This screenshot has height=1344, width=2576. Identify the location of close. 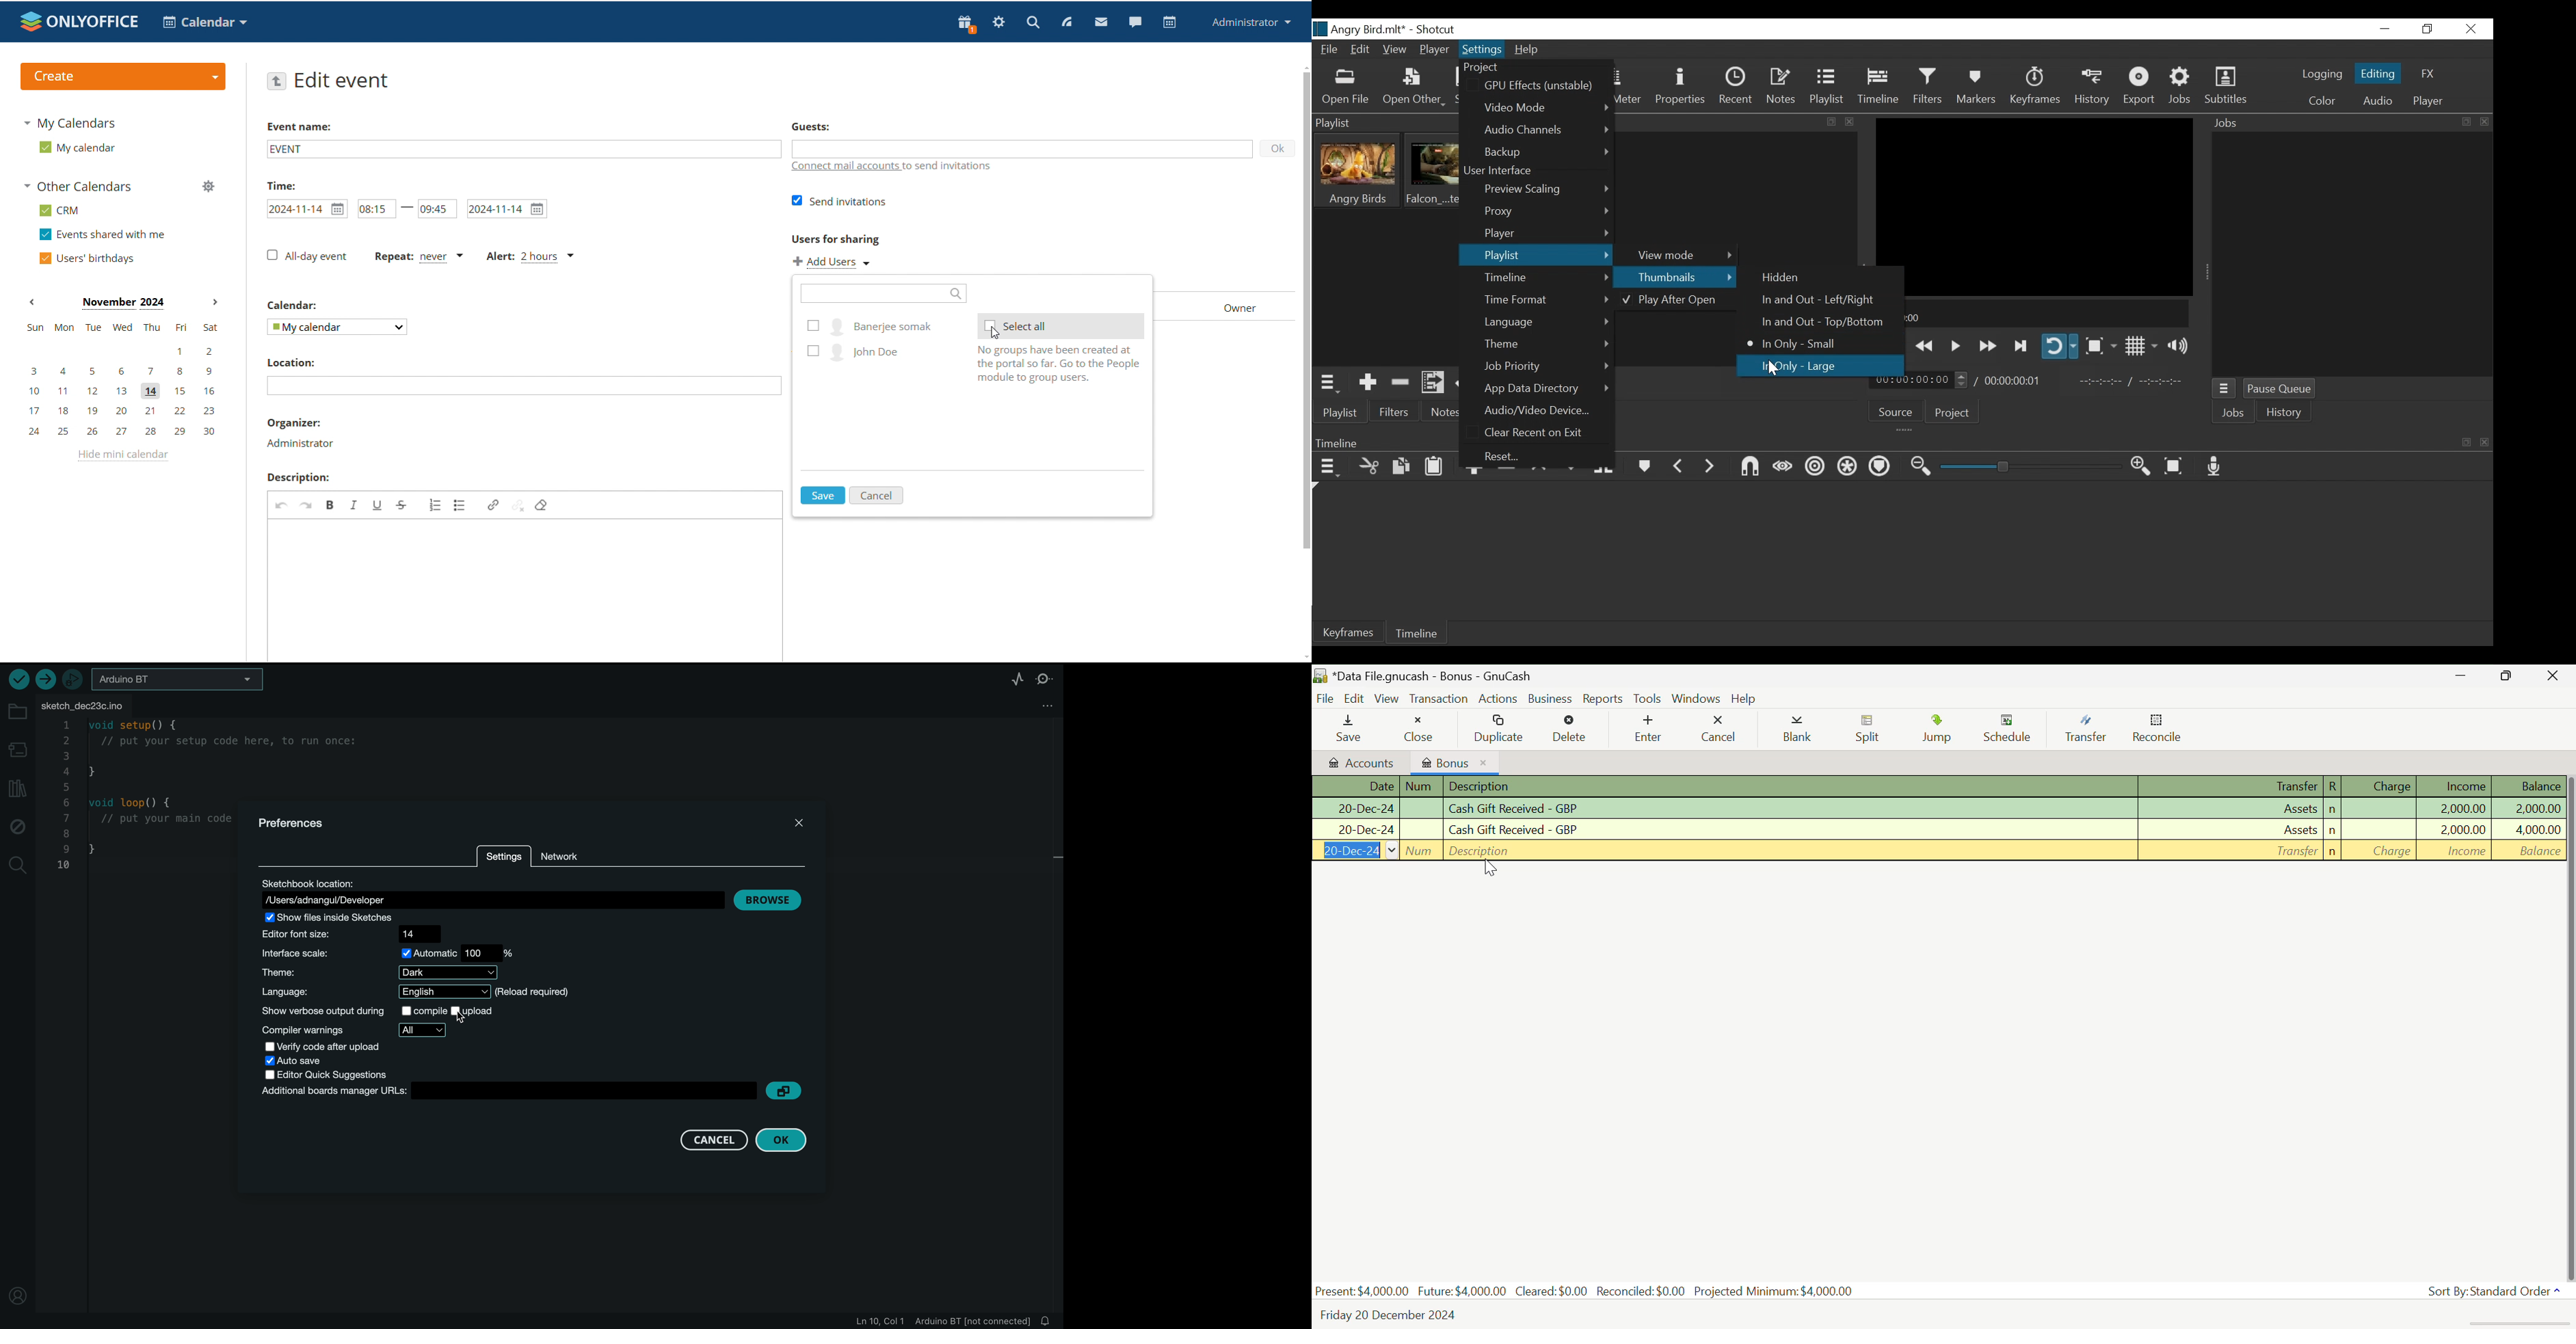
(2485, 440).